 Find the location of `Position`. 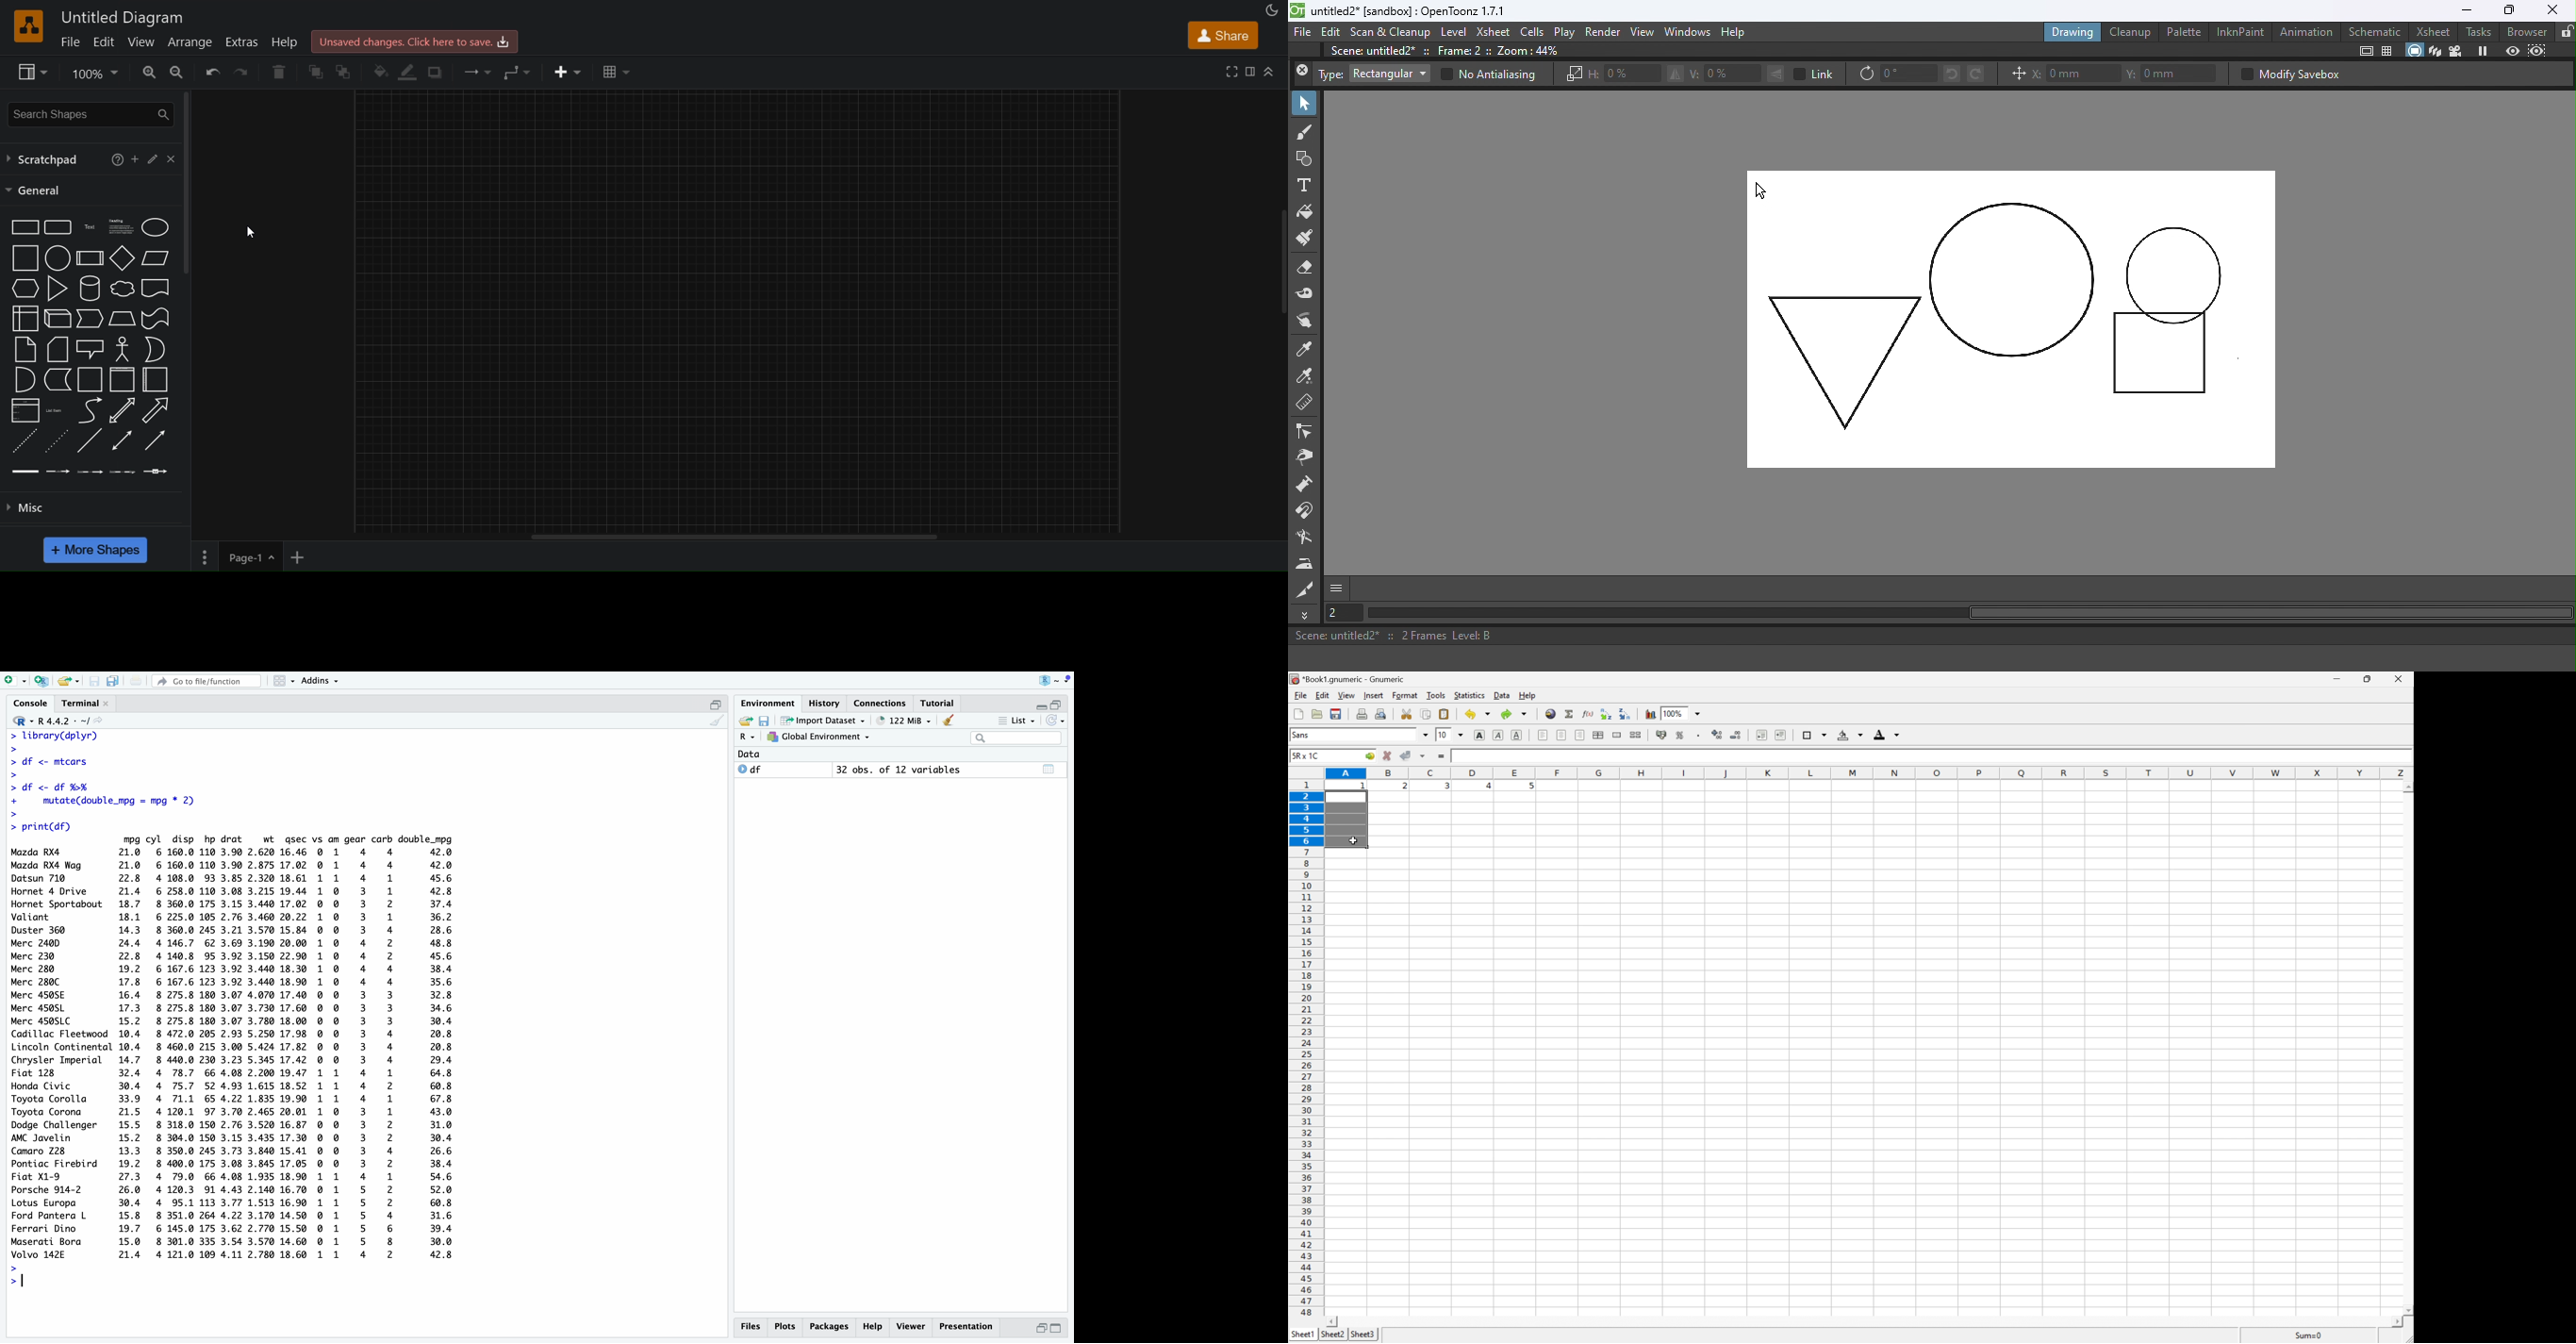

Position is located at coordinates (2016, 75).